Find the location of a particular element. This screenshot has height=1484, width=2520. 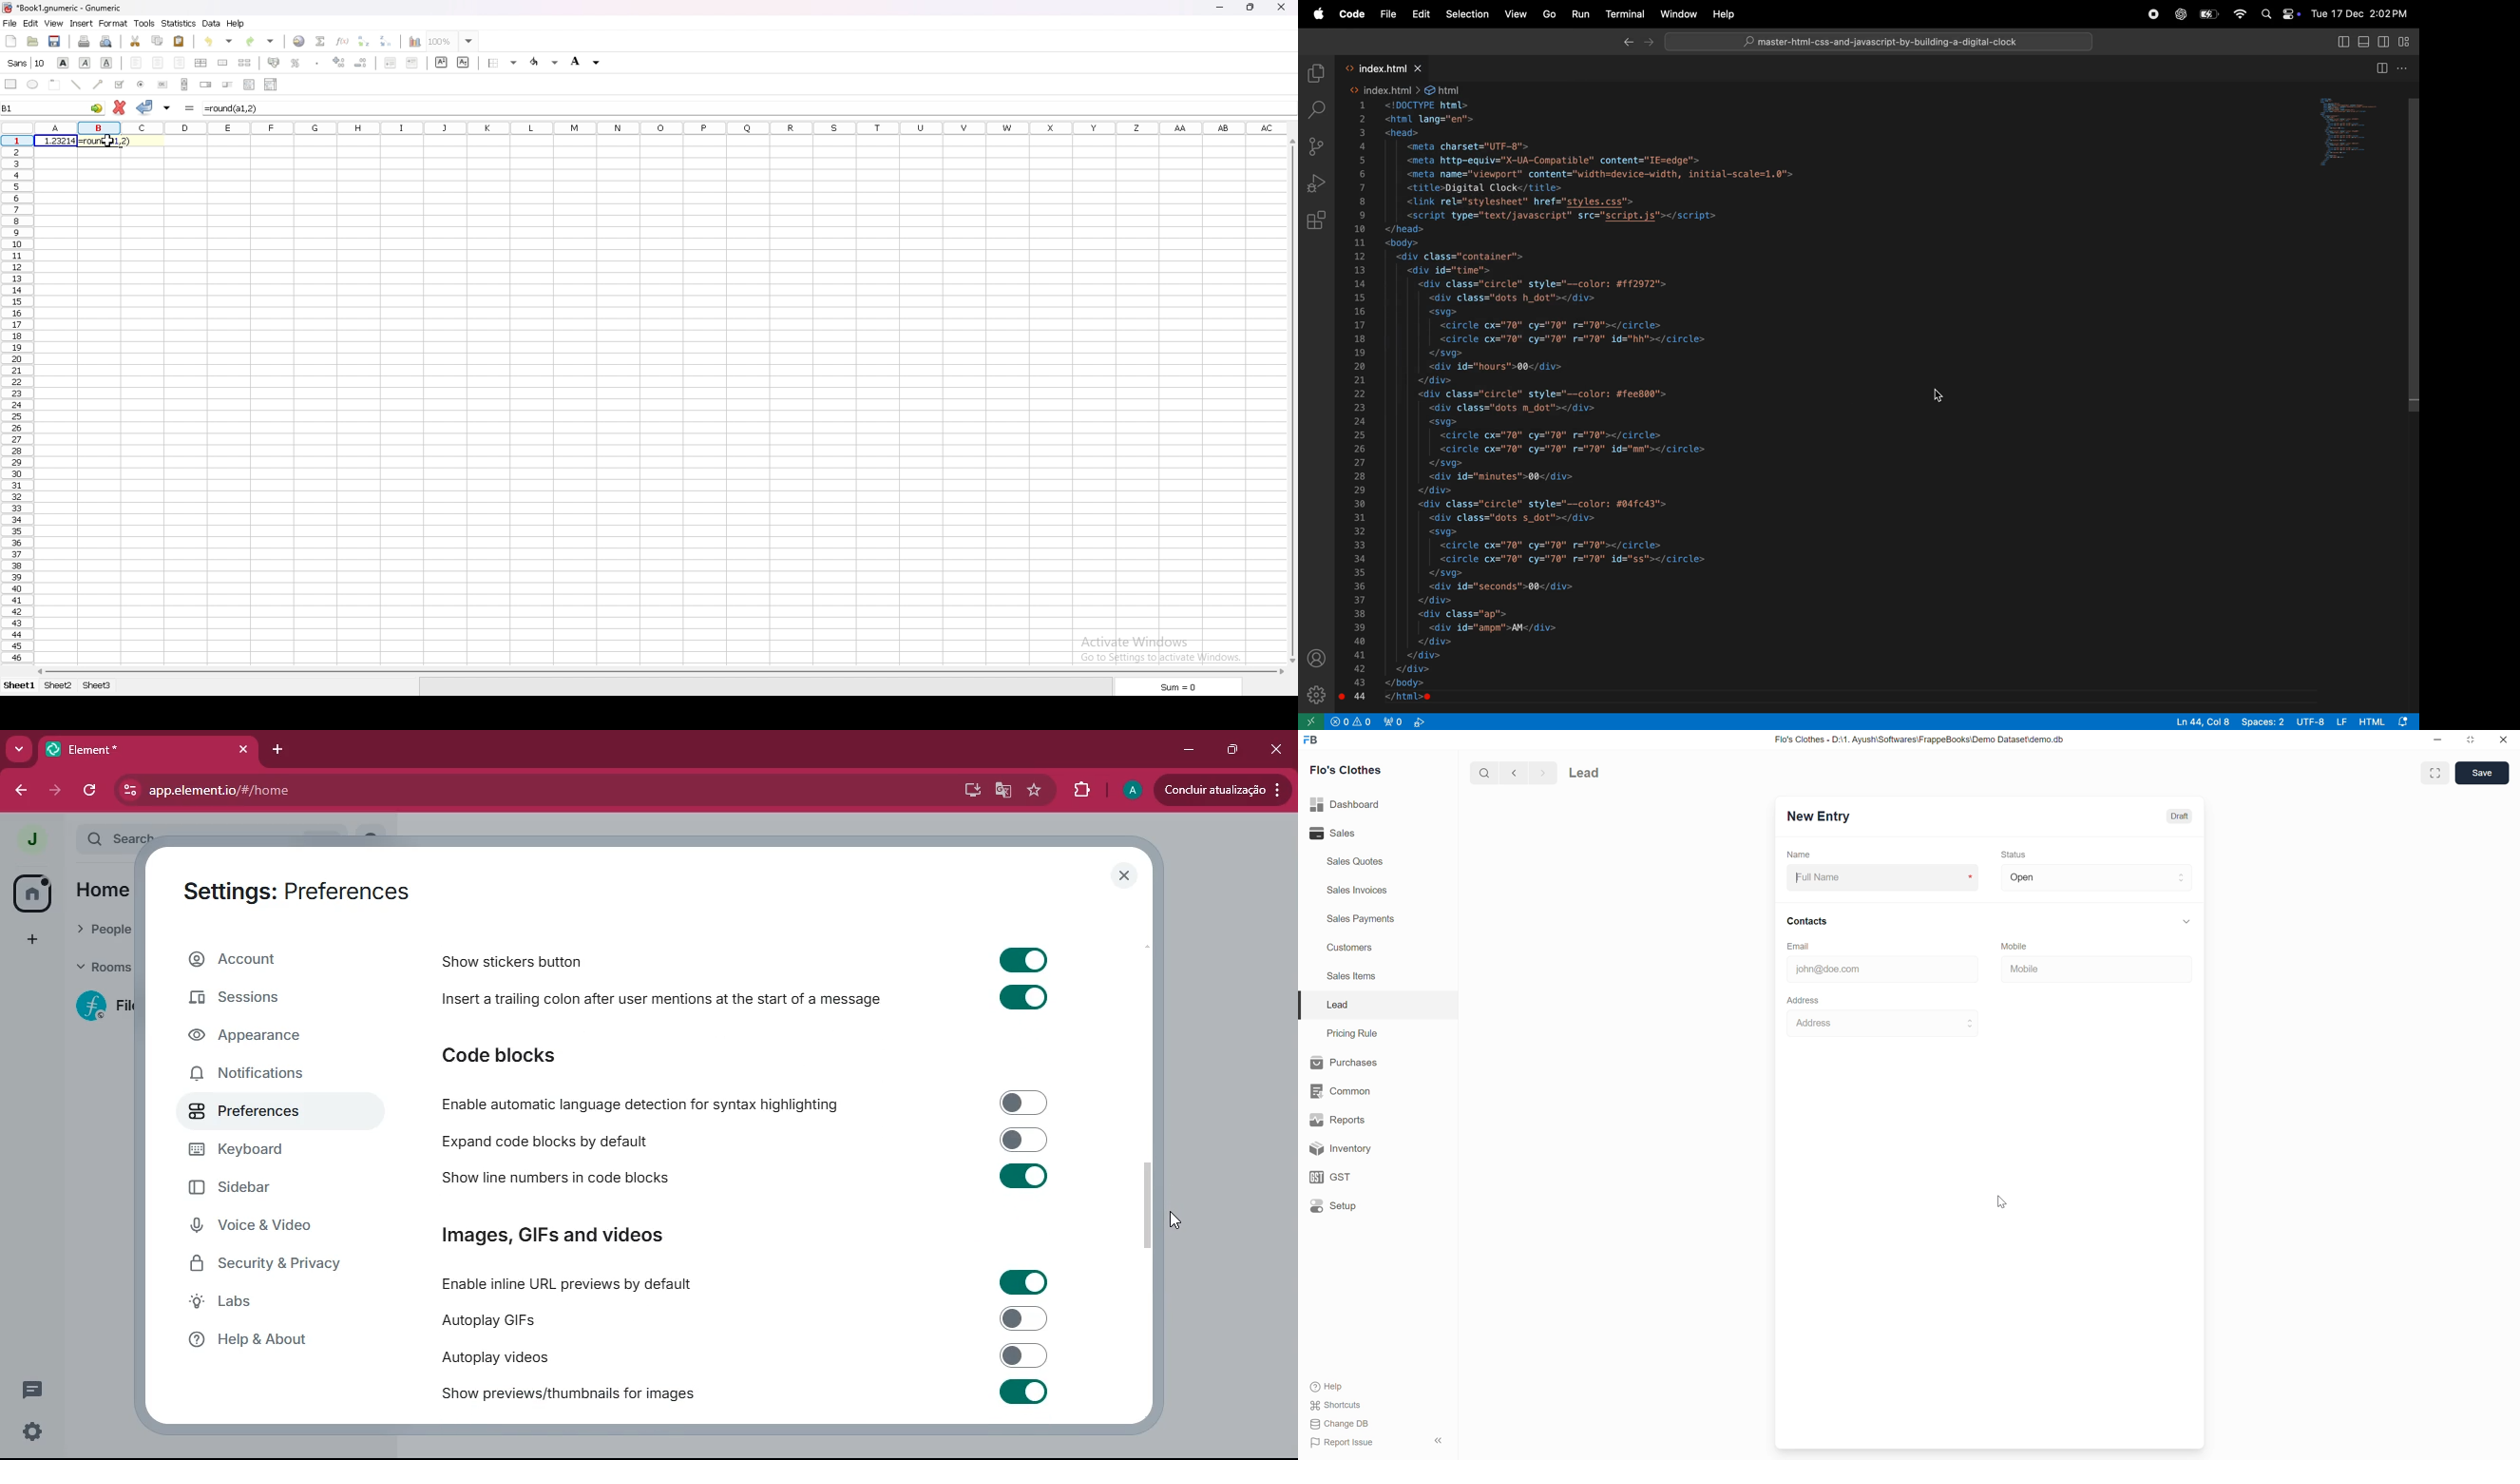

centre horizontally is located at coordinates (201, 63).